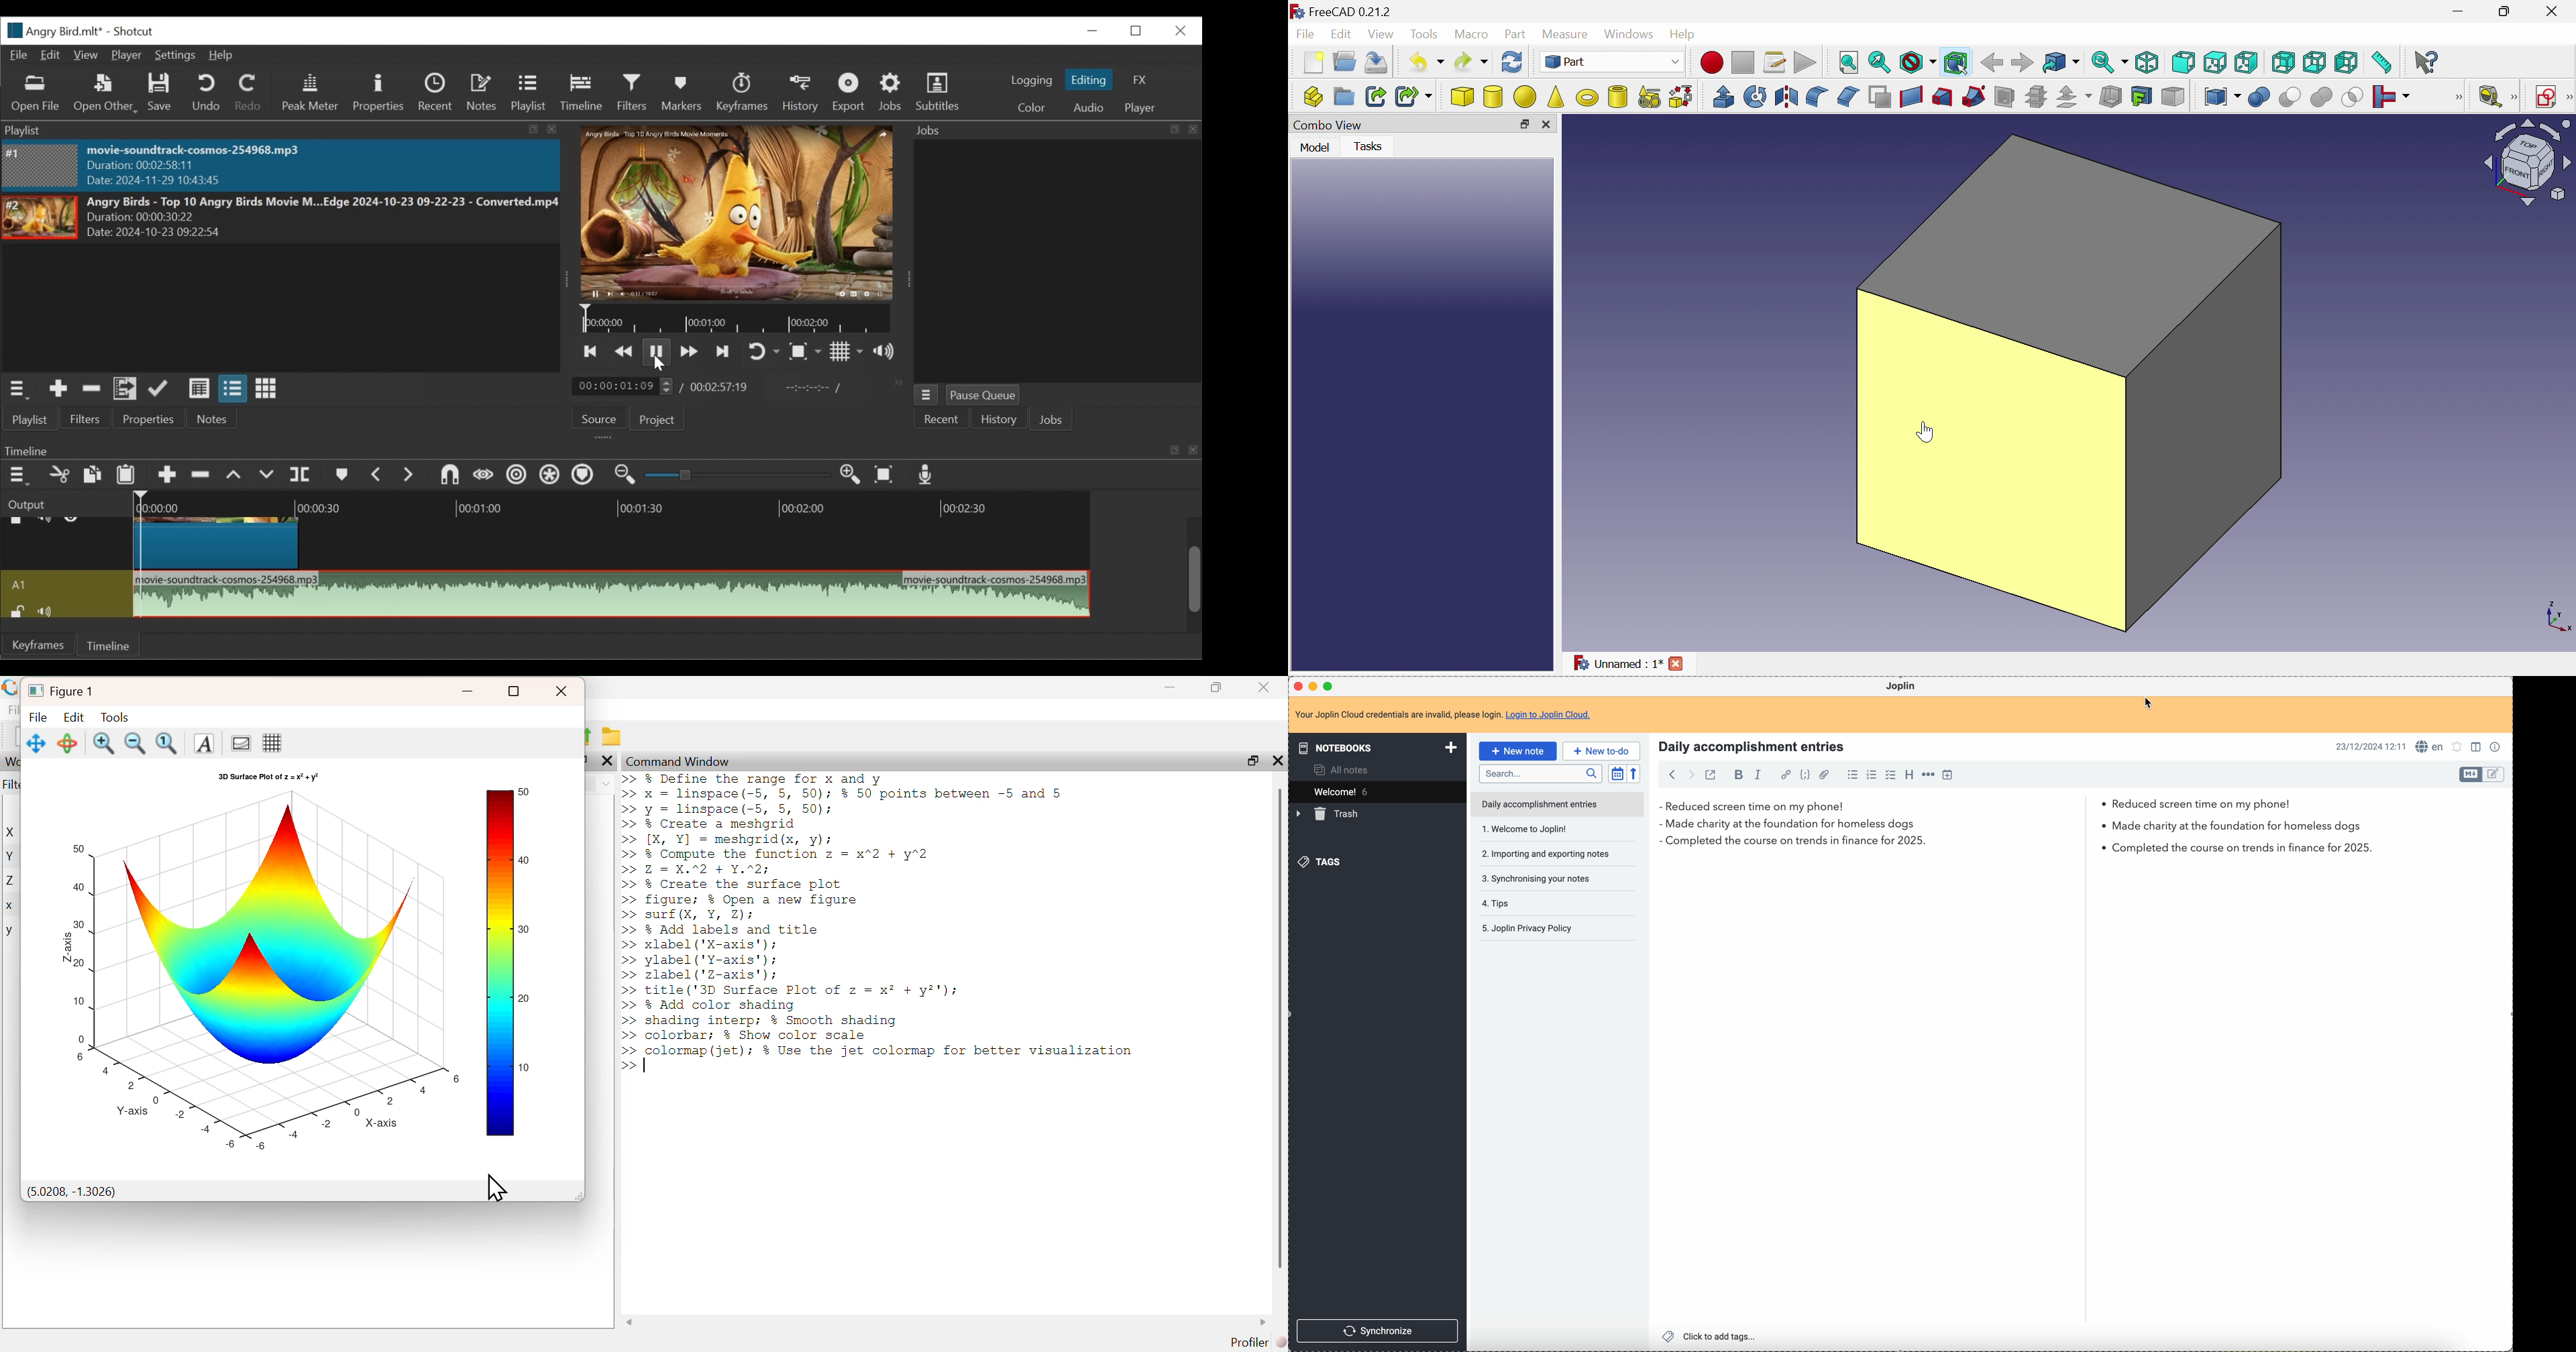 The width and height of the screenshot is (2576, 1372). Describe the element at coordinates (580, 93) in the screenshot. I see `Timeline` at that location.